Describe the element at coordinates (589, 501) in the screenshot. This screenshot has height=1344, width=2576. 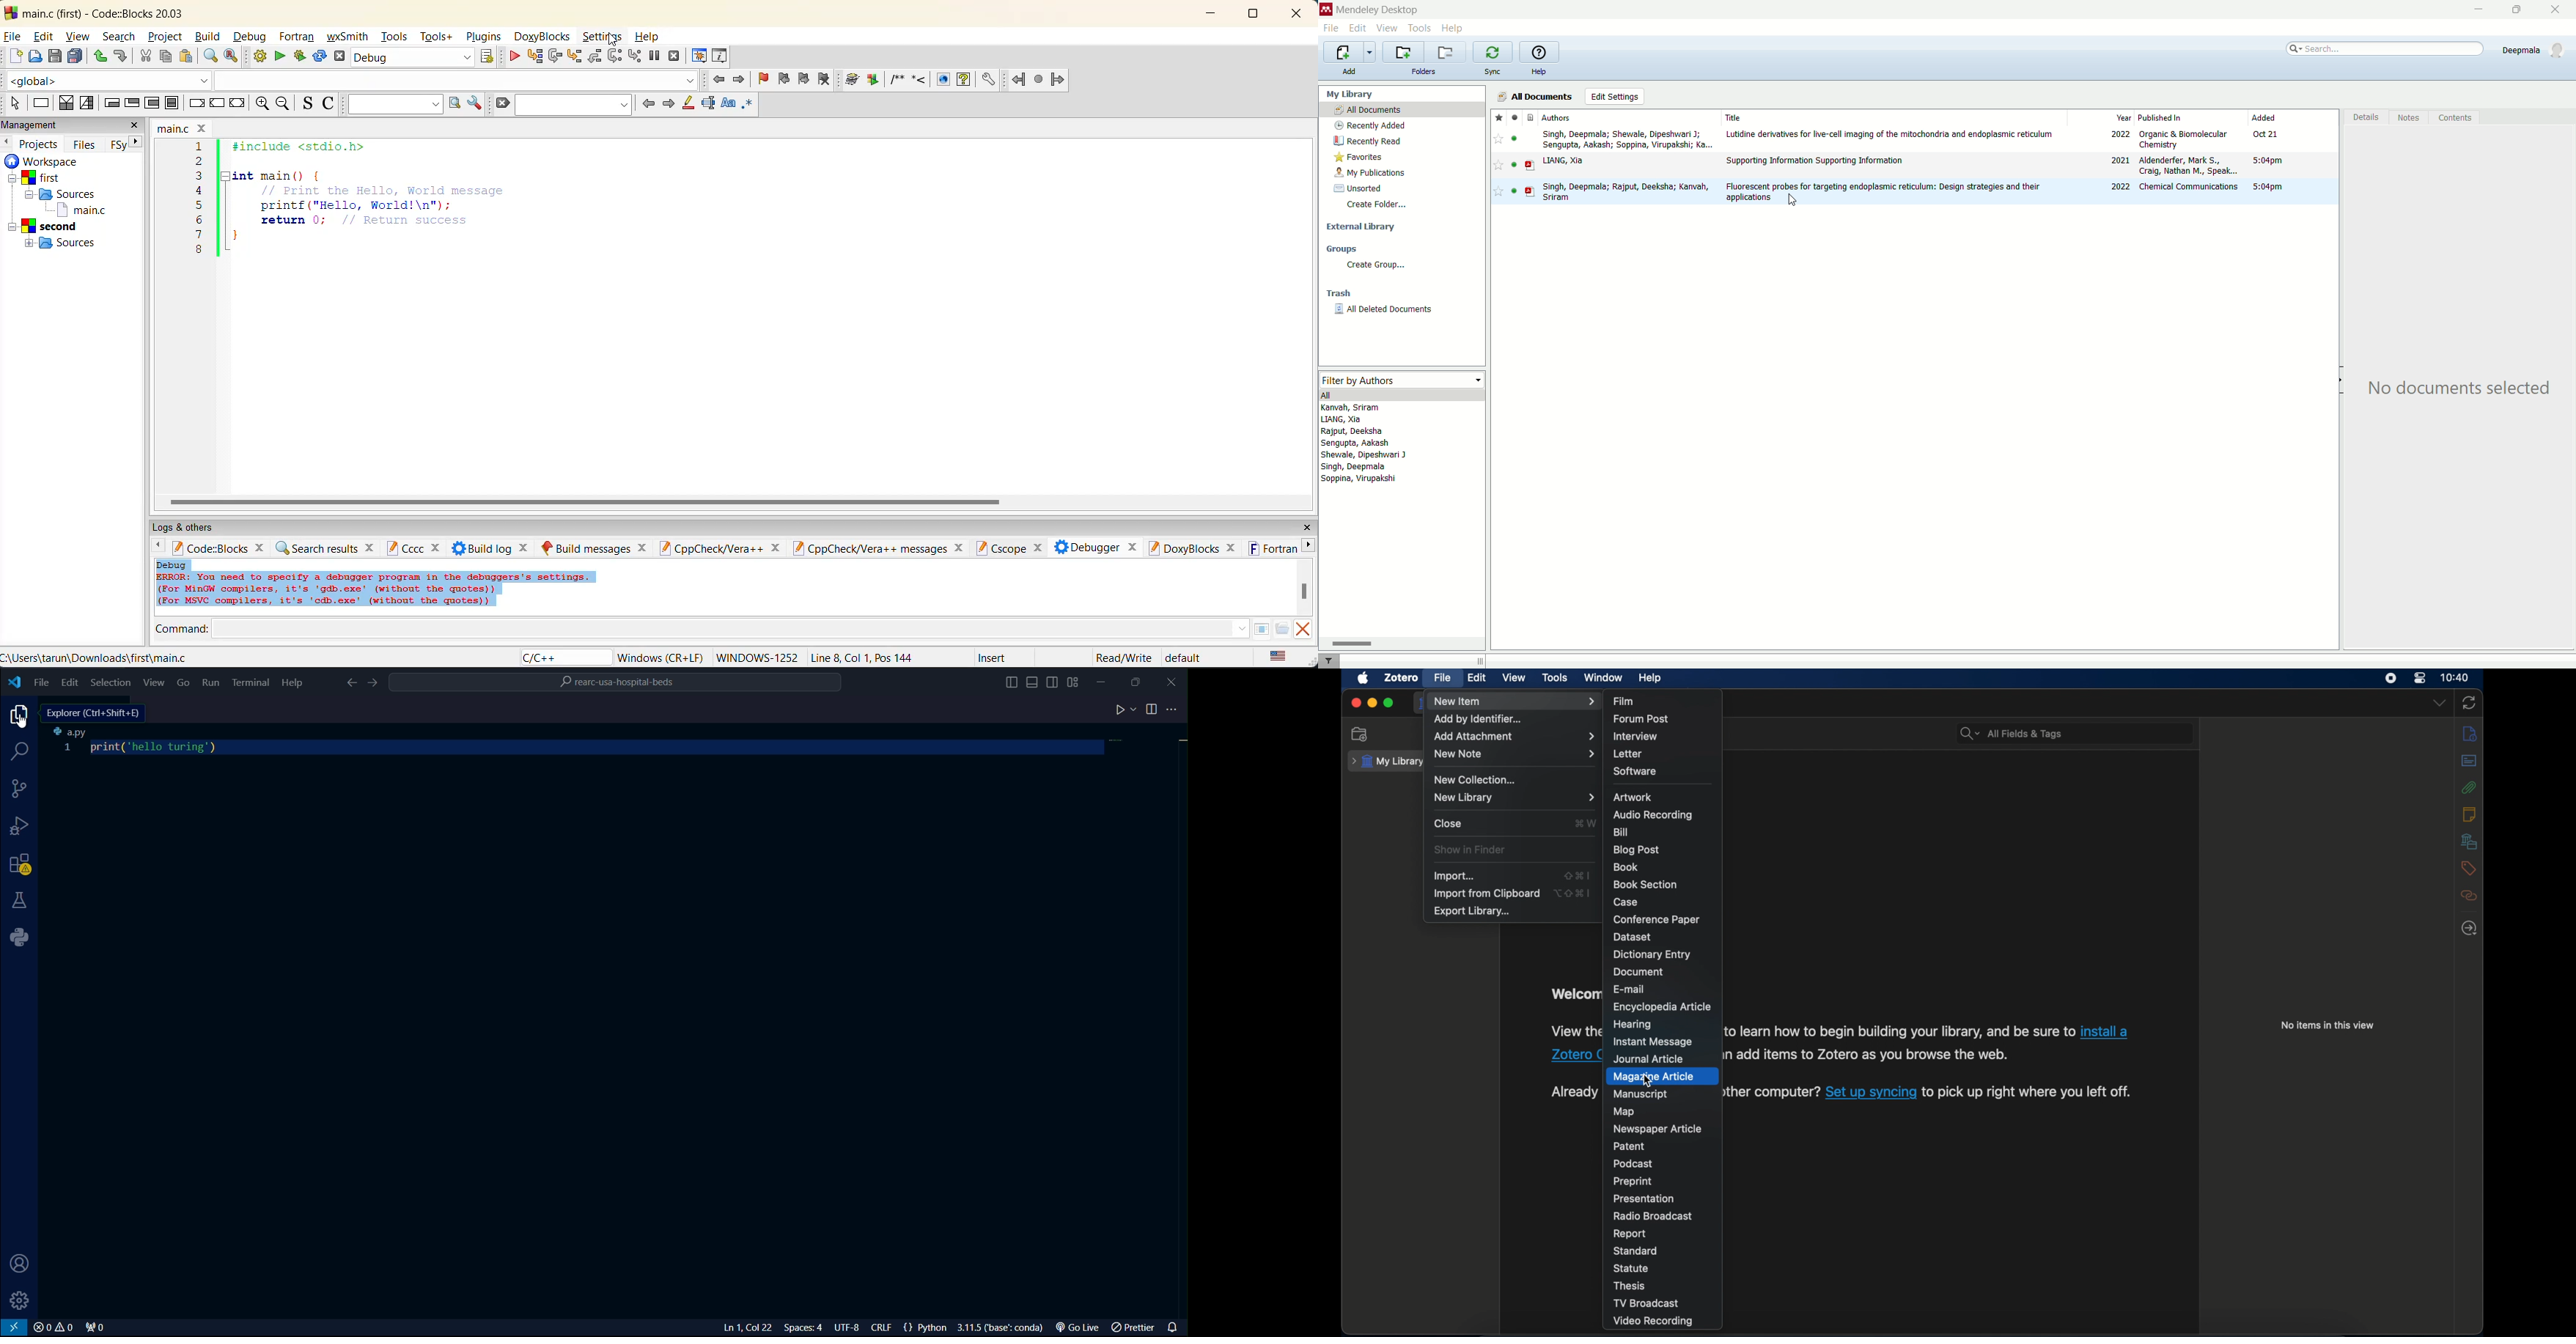
I see `horizontal scroll bar` at that location.